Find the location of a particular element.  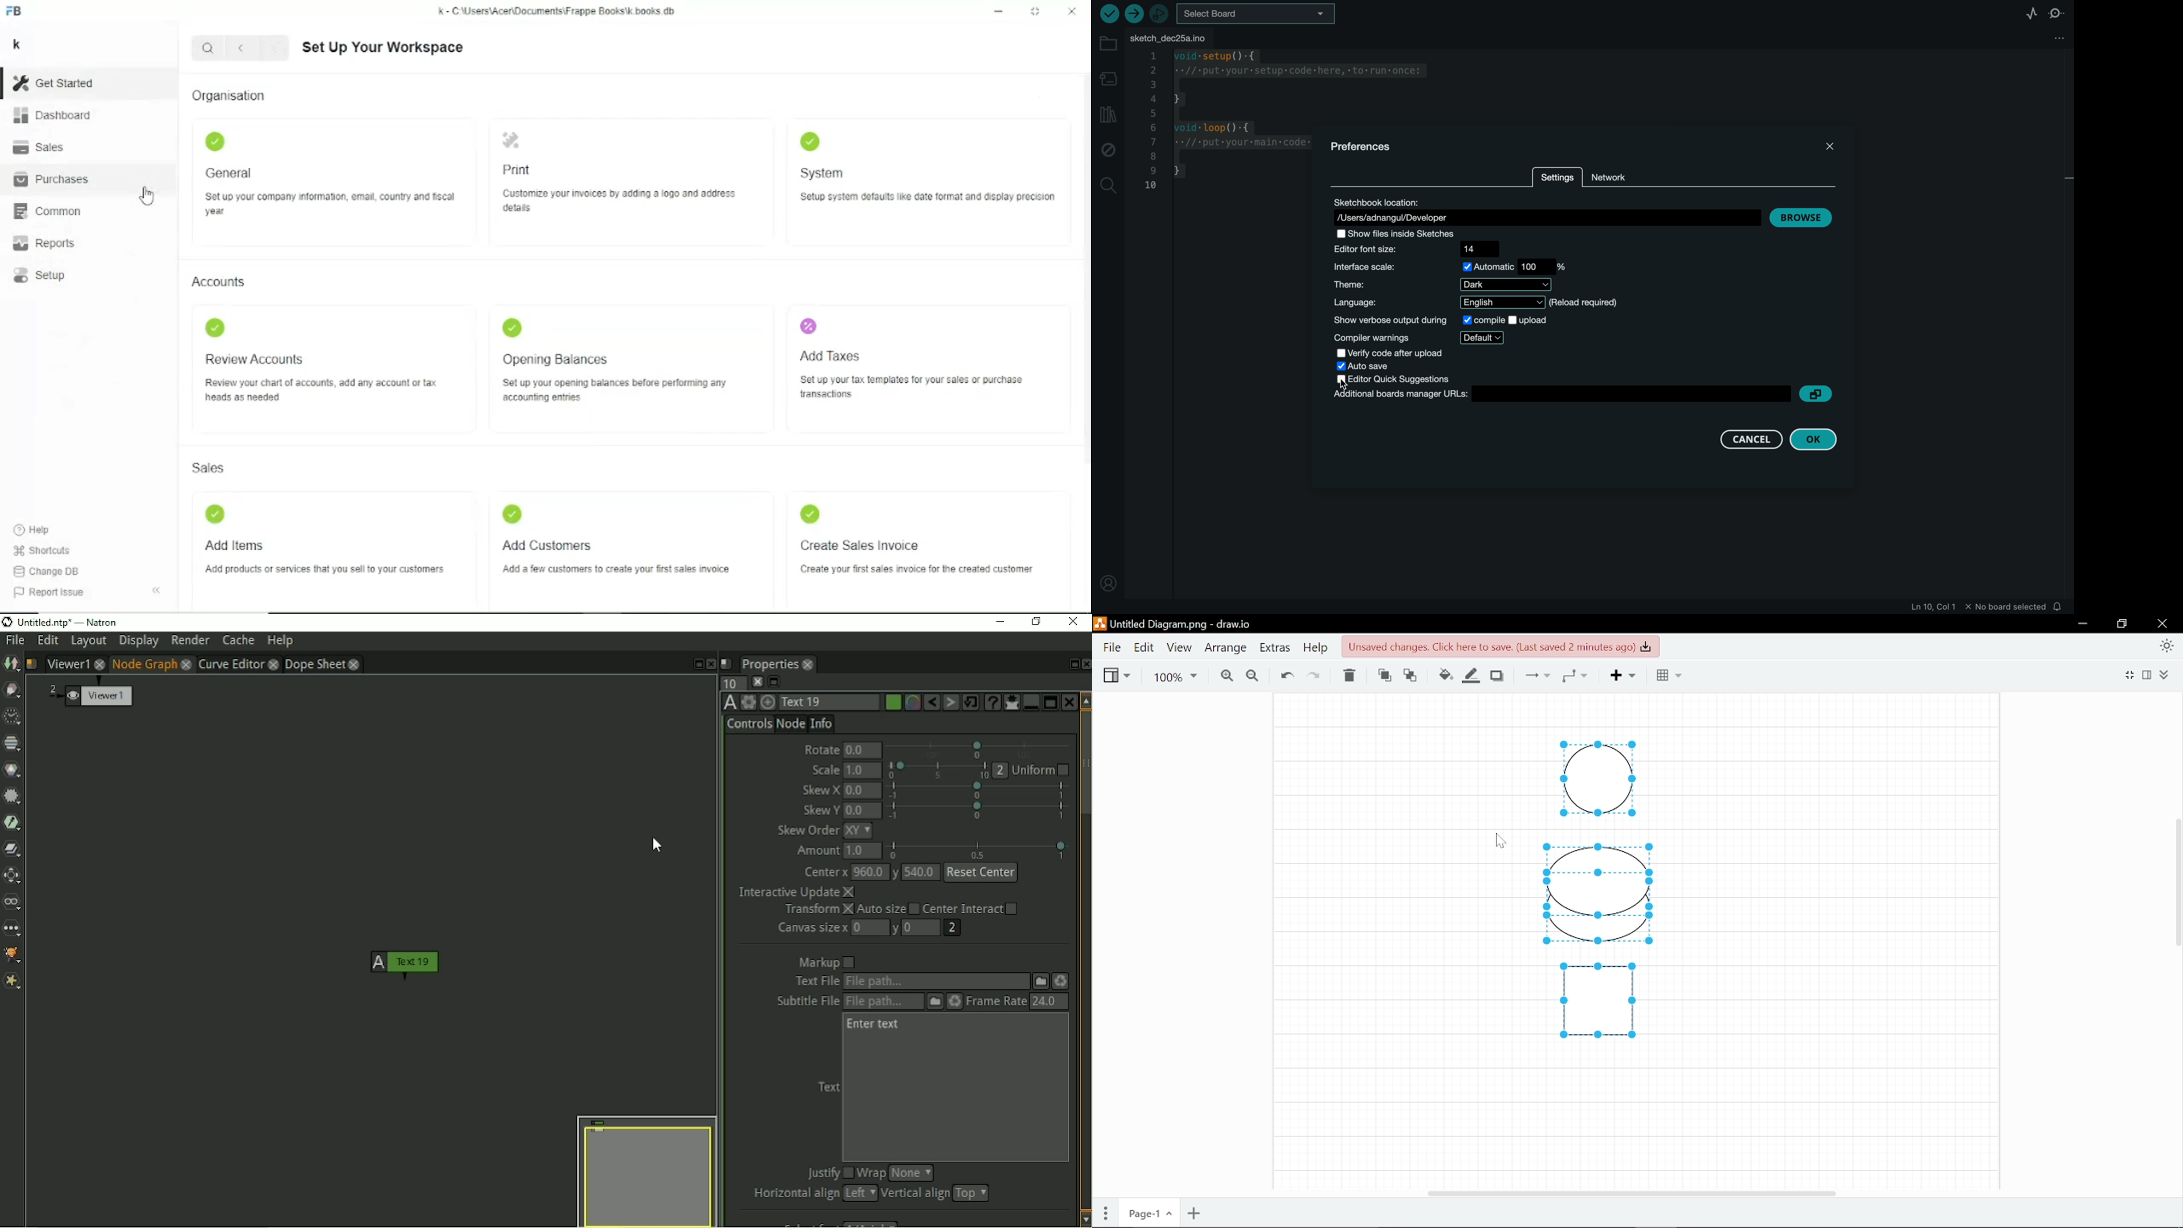

Keyer is located at coordinates (14, 823).